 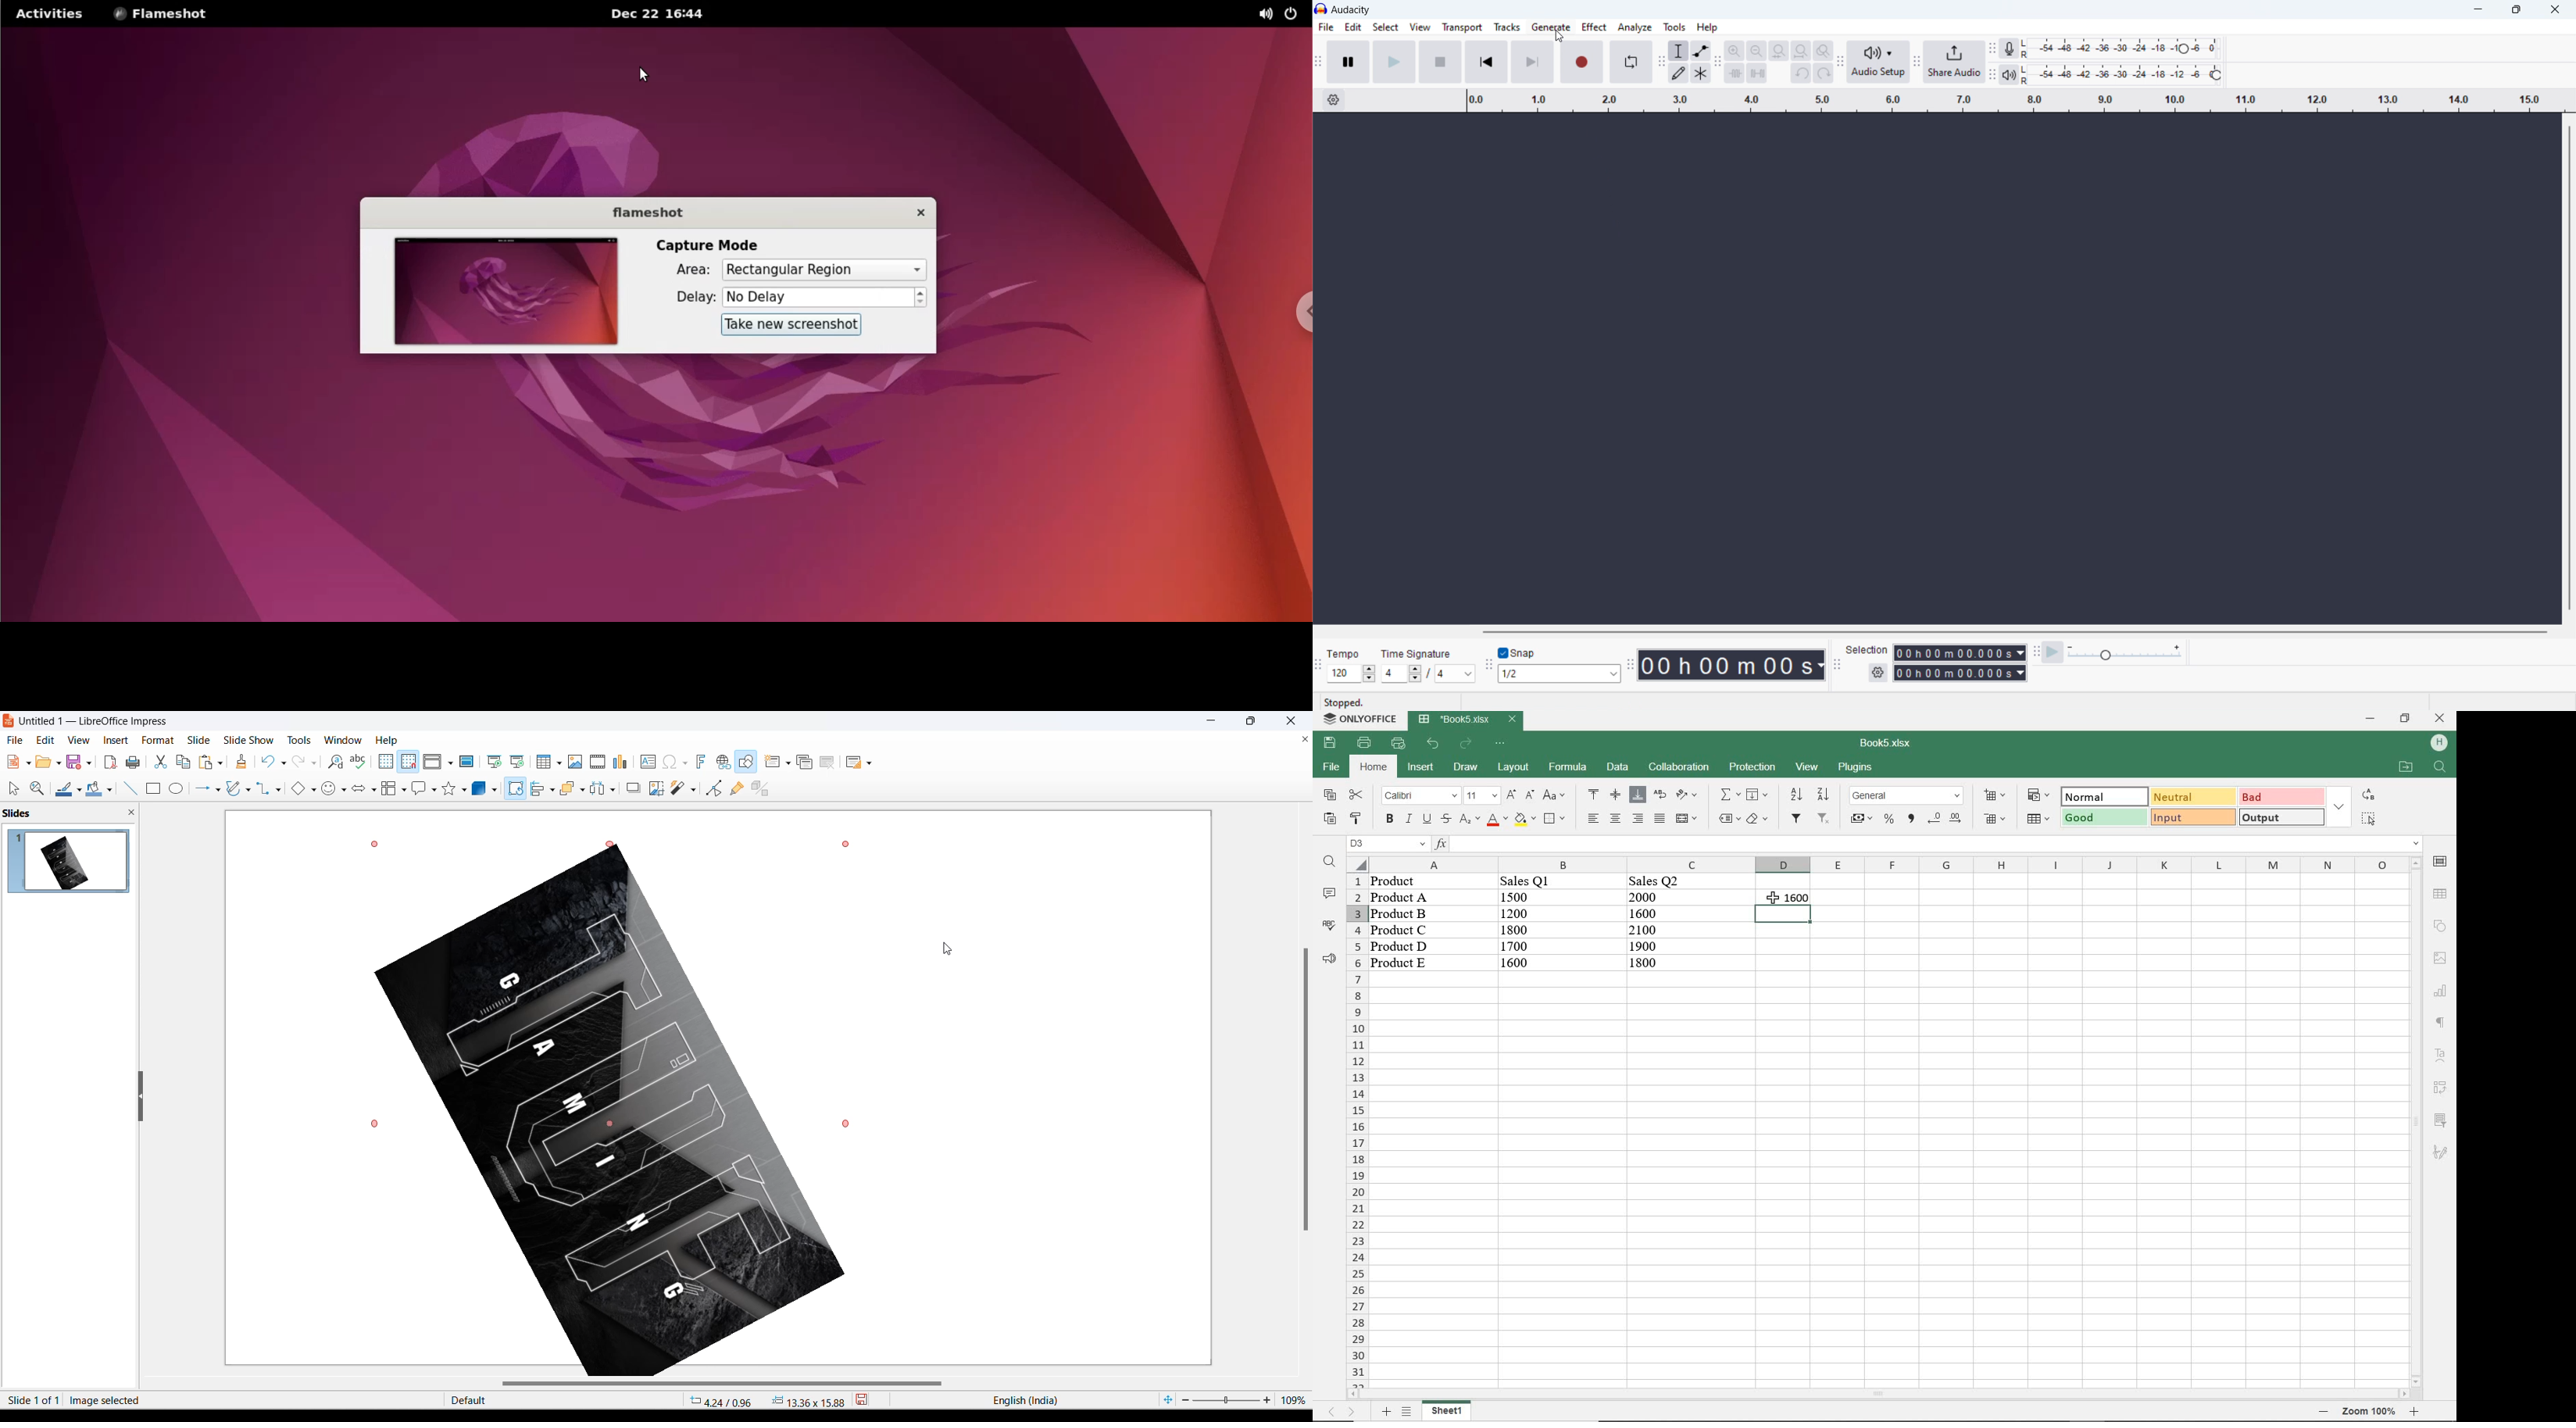 I want to click on customize quick access toolbar, so click(x=1499, y=744).